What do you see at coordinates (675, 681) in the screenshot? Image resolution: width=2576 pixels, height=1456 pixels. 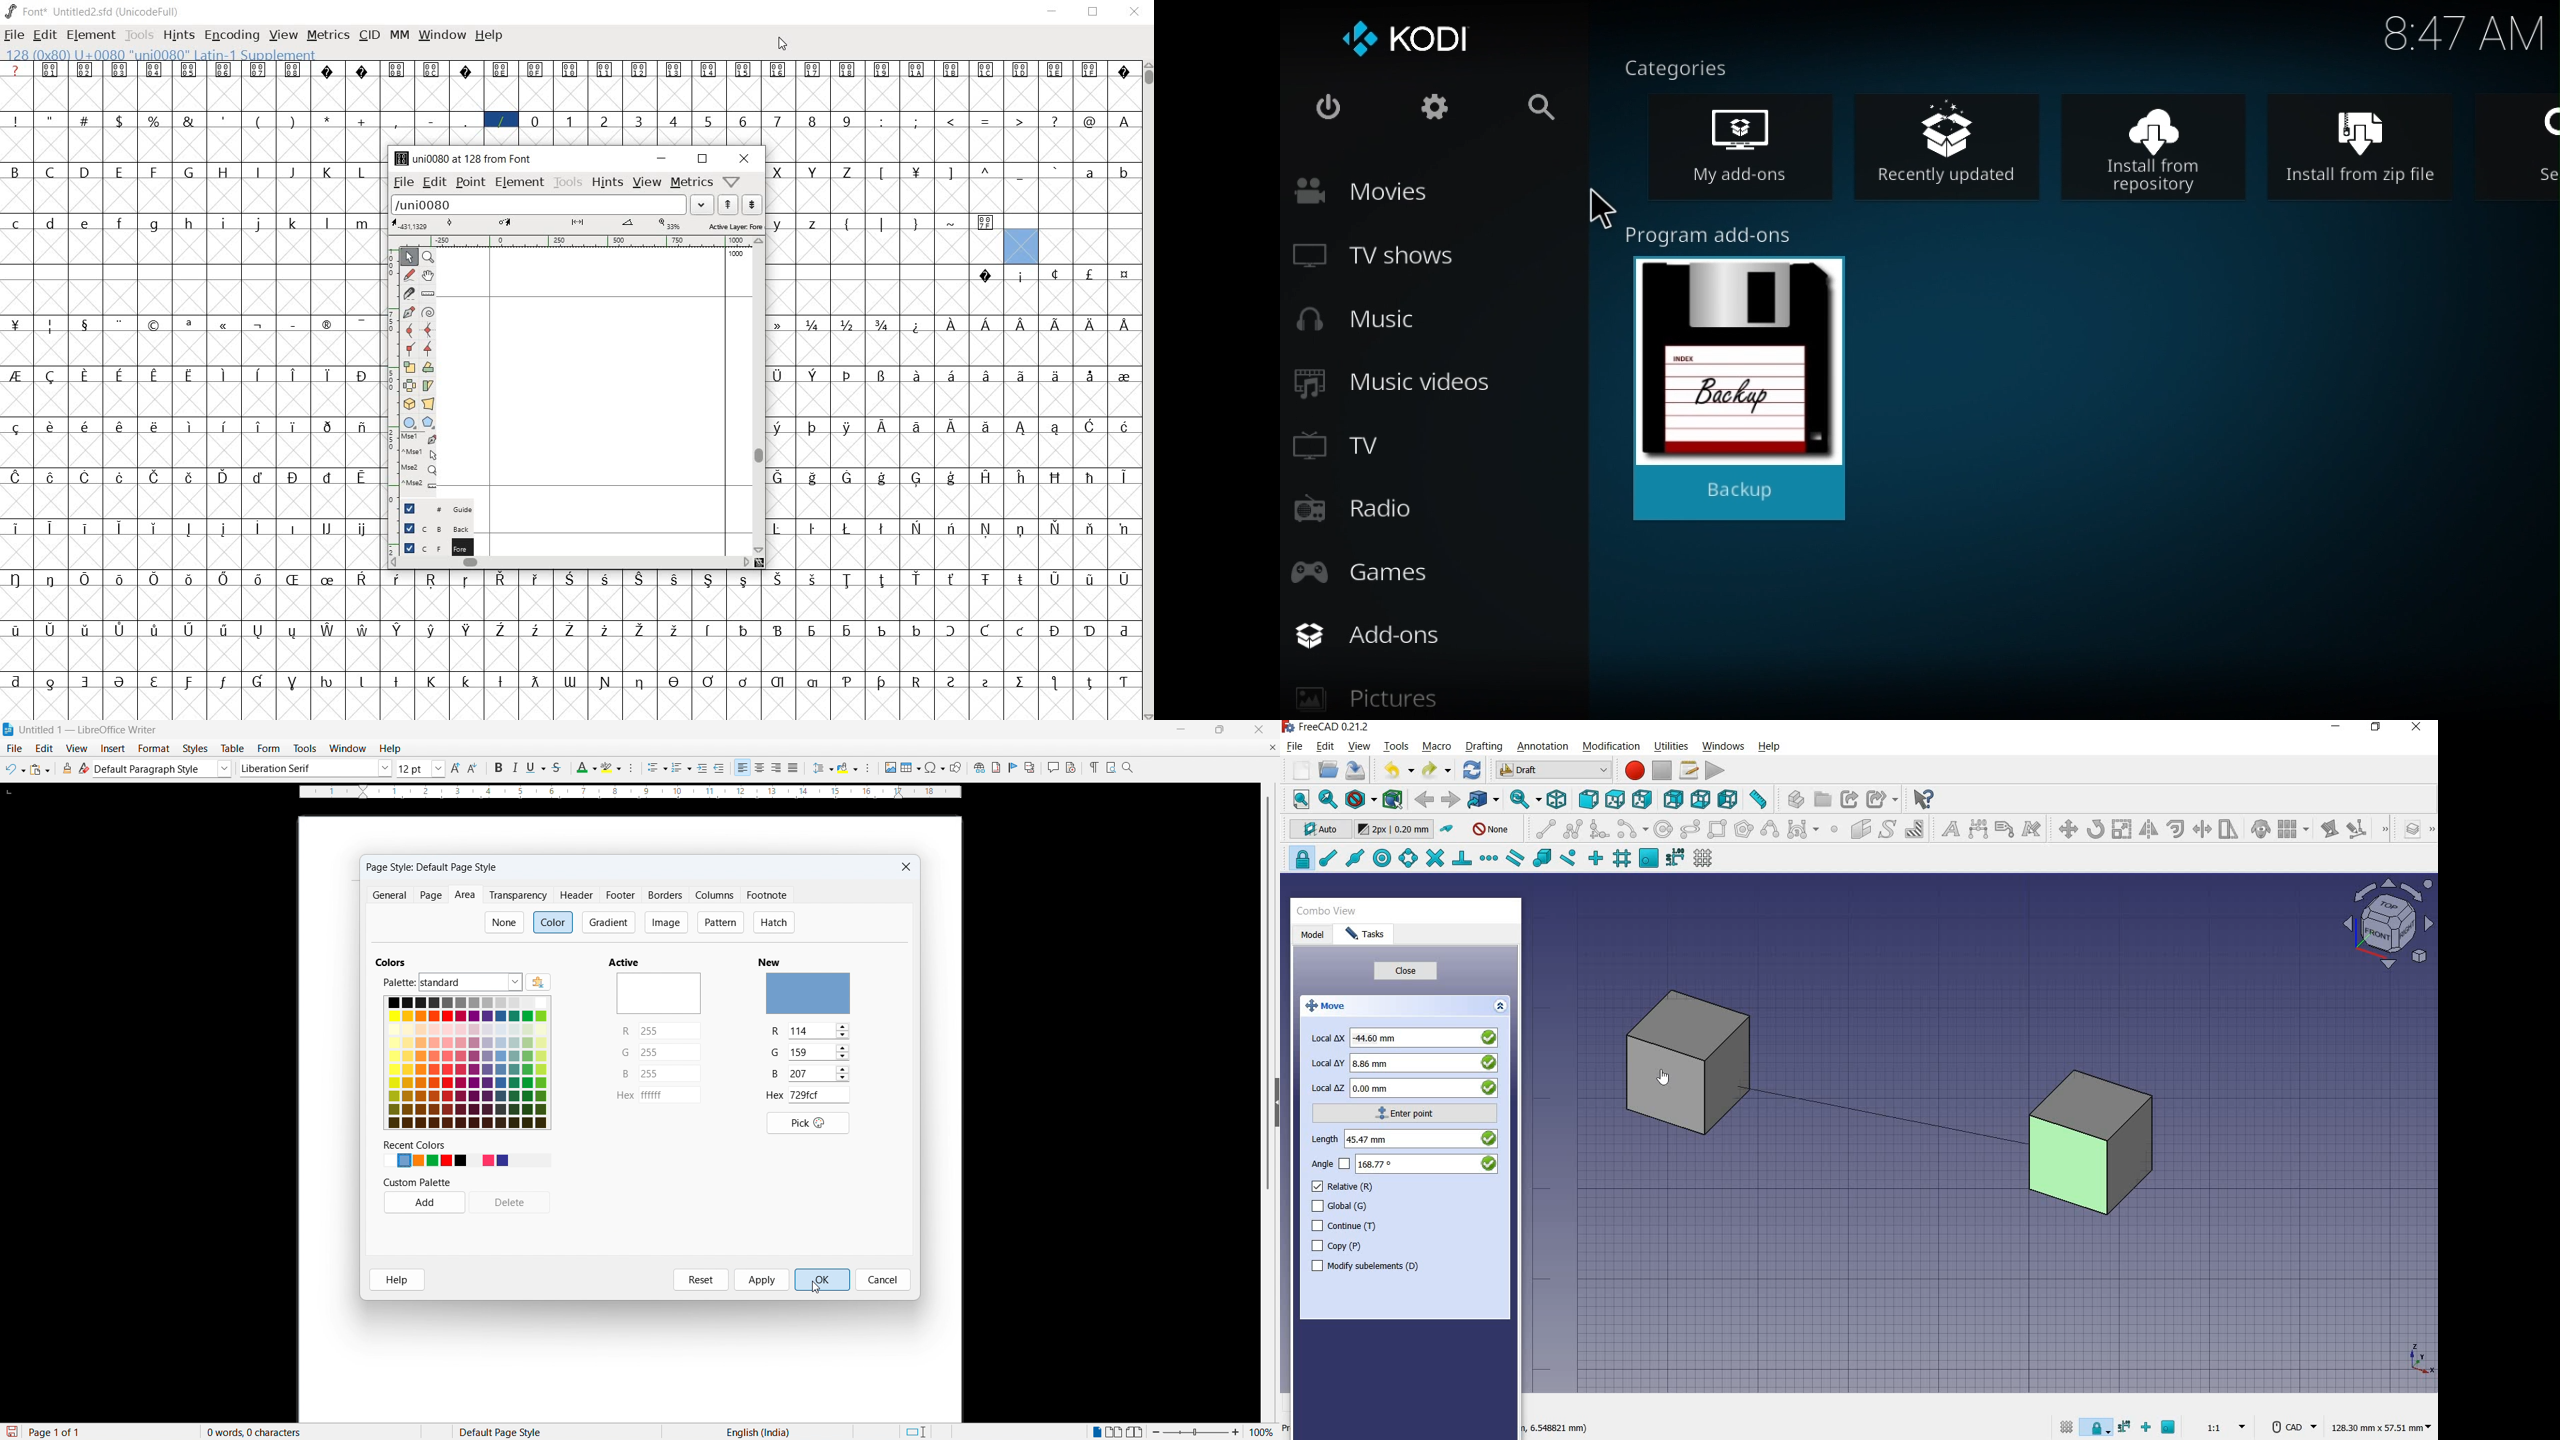 I see `glyph` at bounding box center [675, 681].